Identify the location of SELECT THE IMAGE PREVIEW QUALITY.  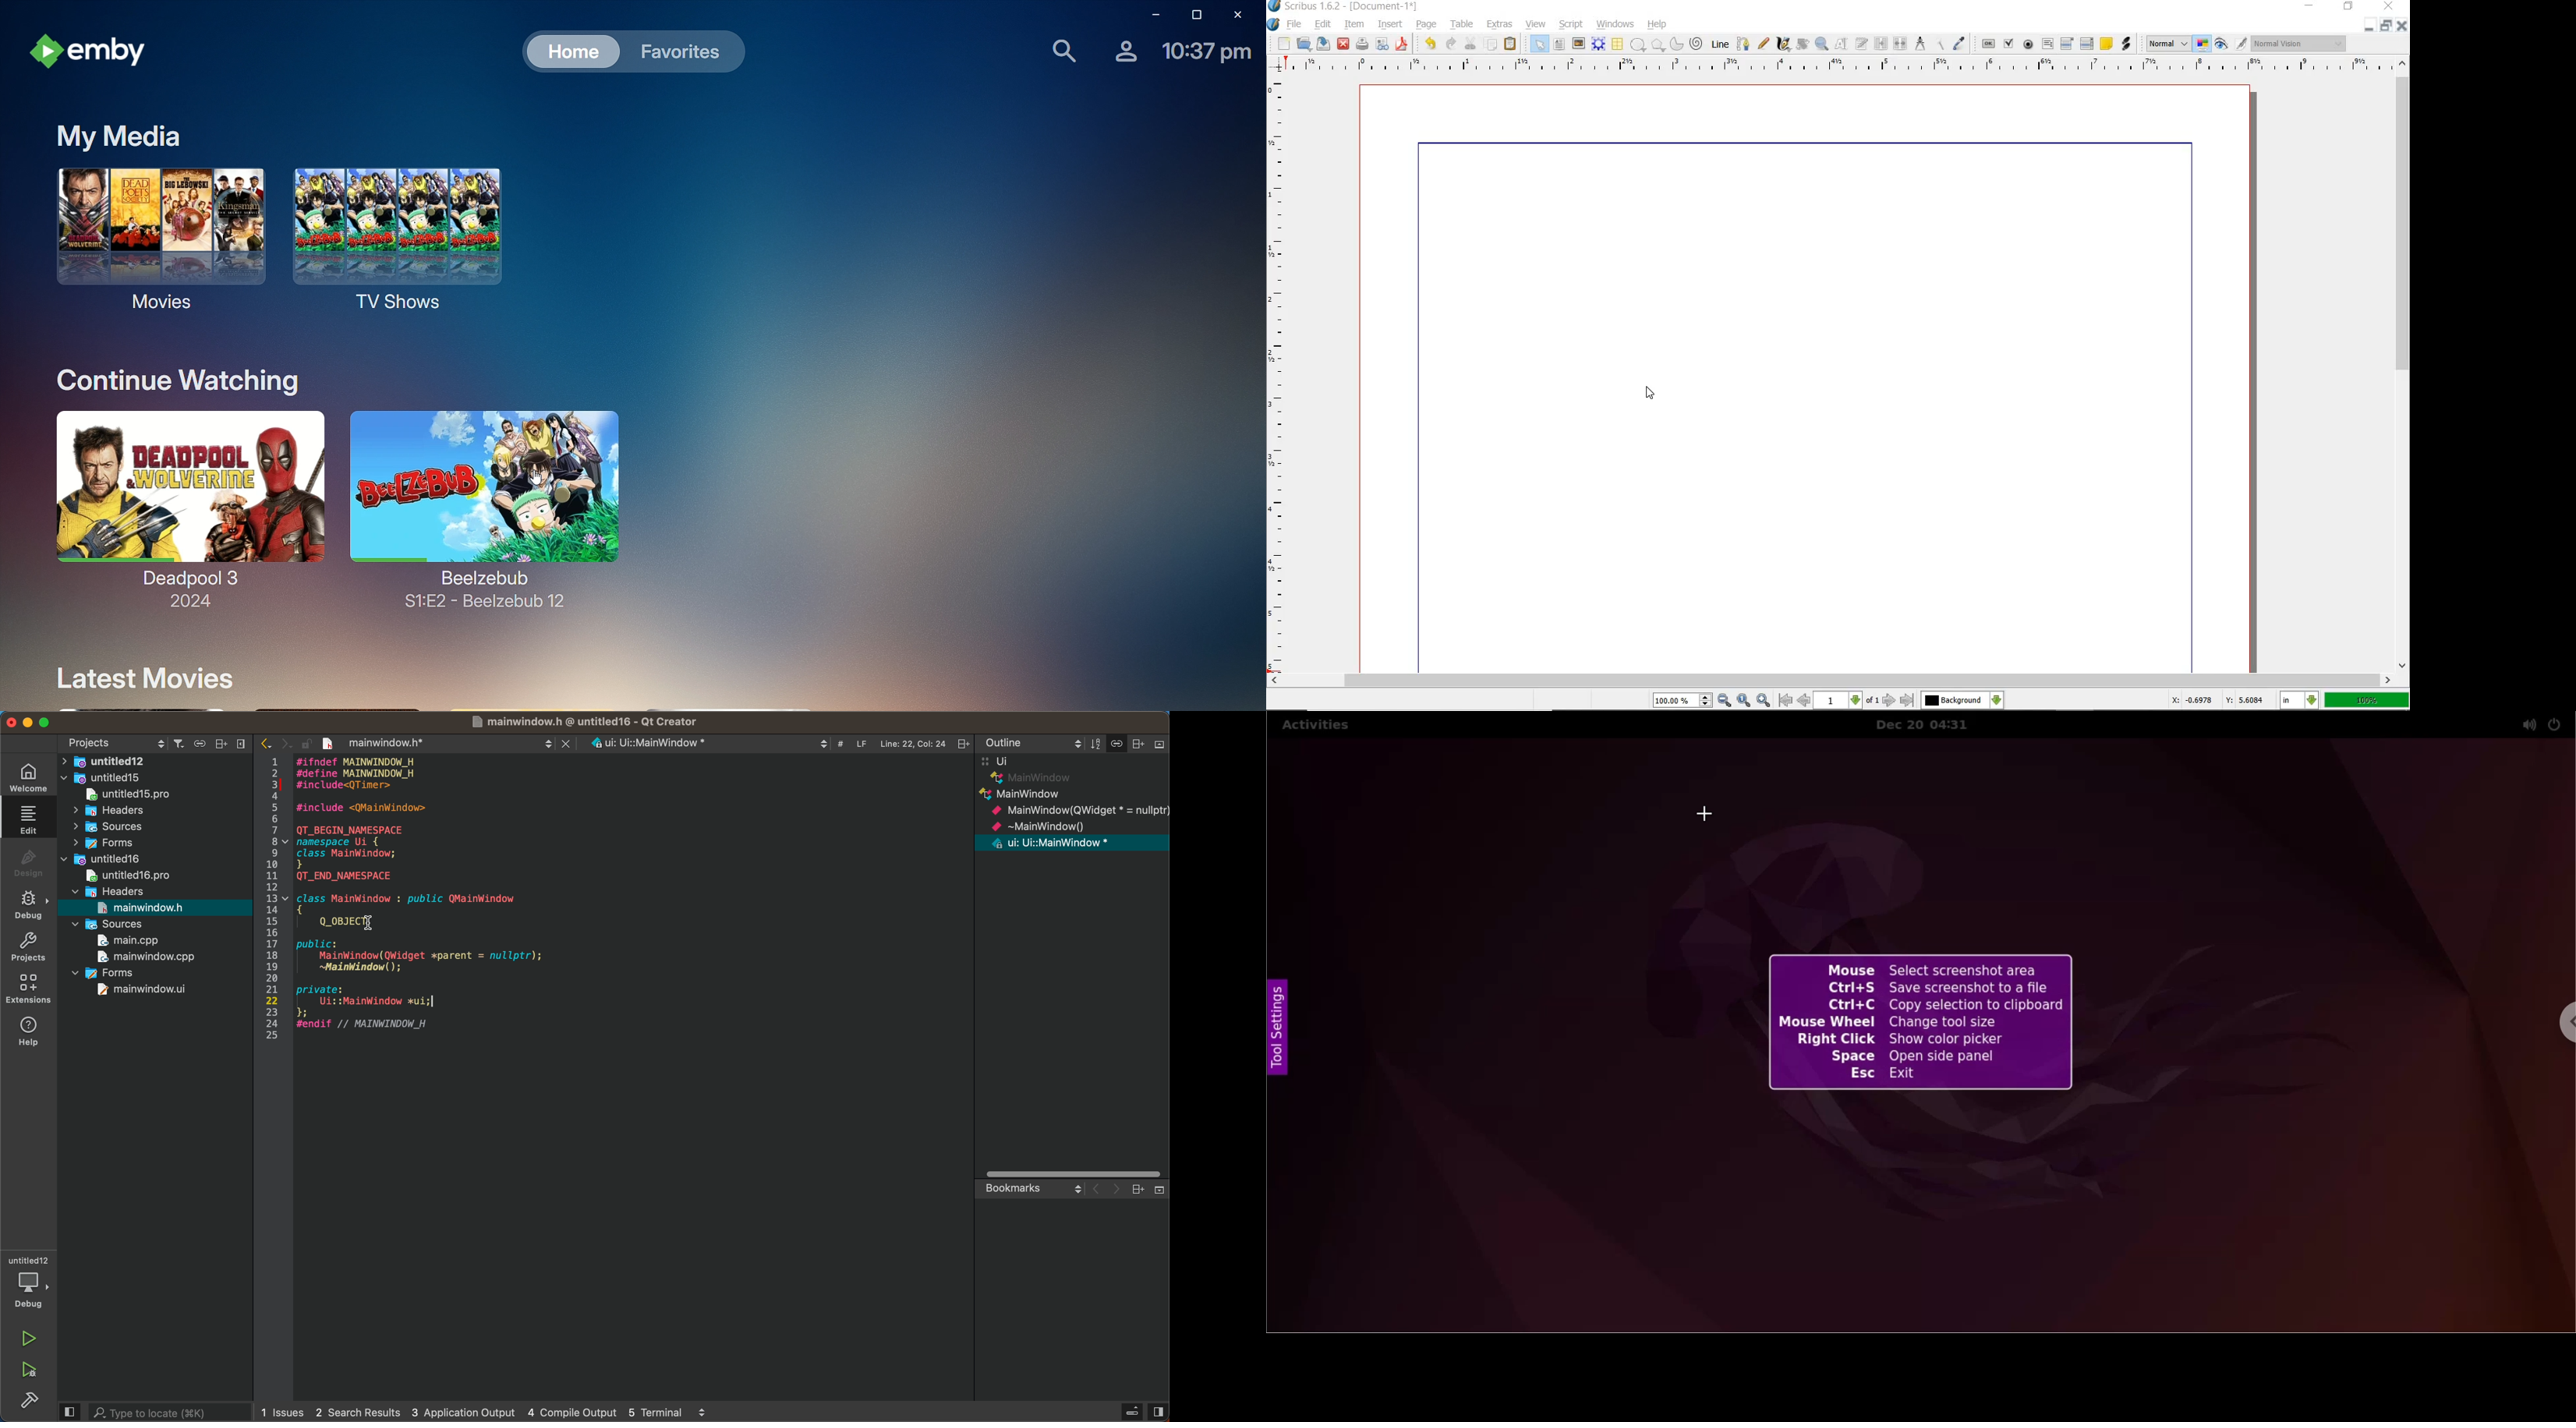
(2169, 44).